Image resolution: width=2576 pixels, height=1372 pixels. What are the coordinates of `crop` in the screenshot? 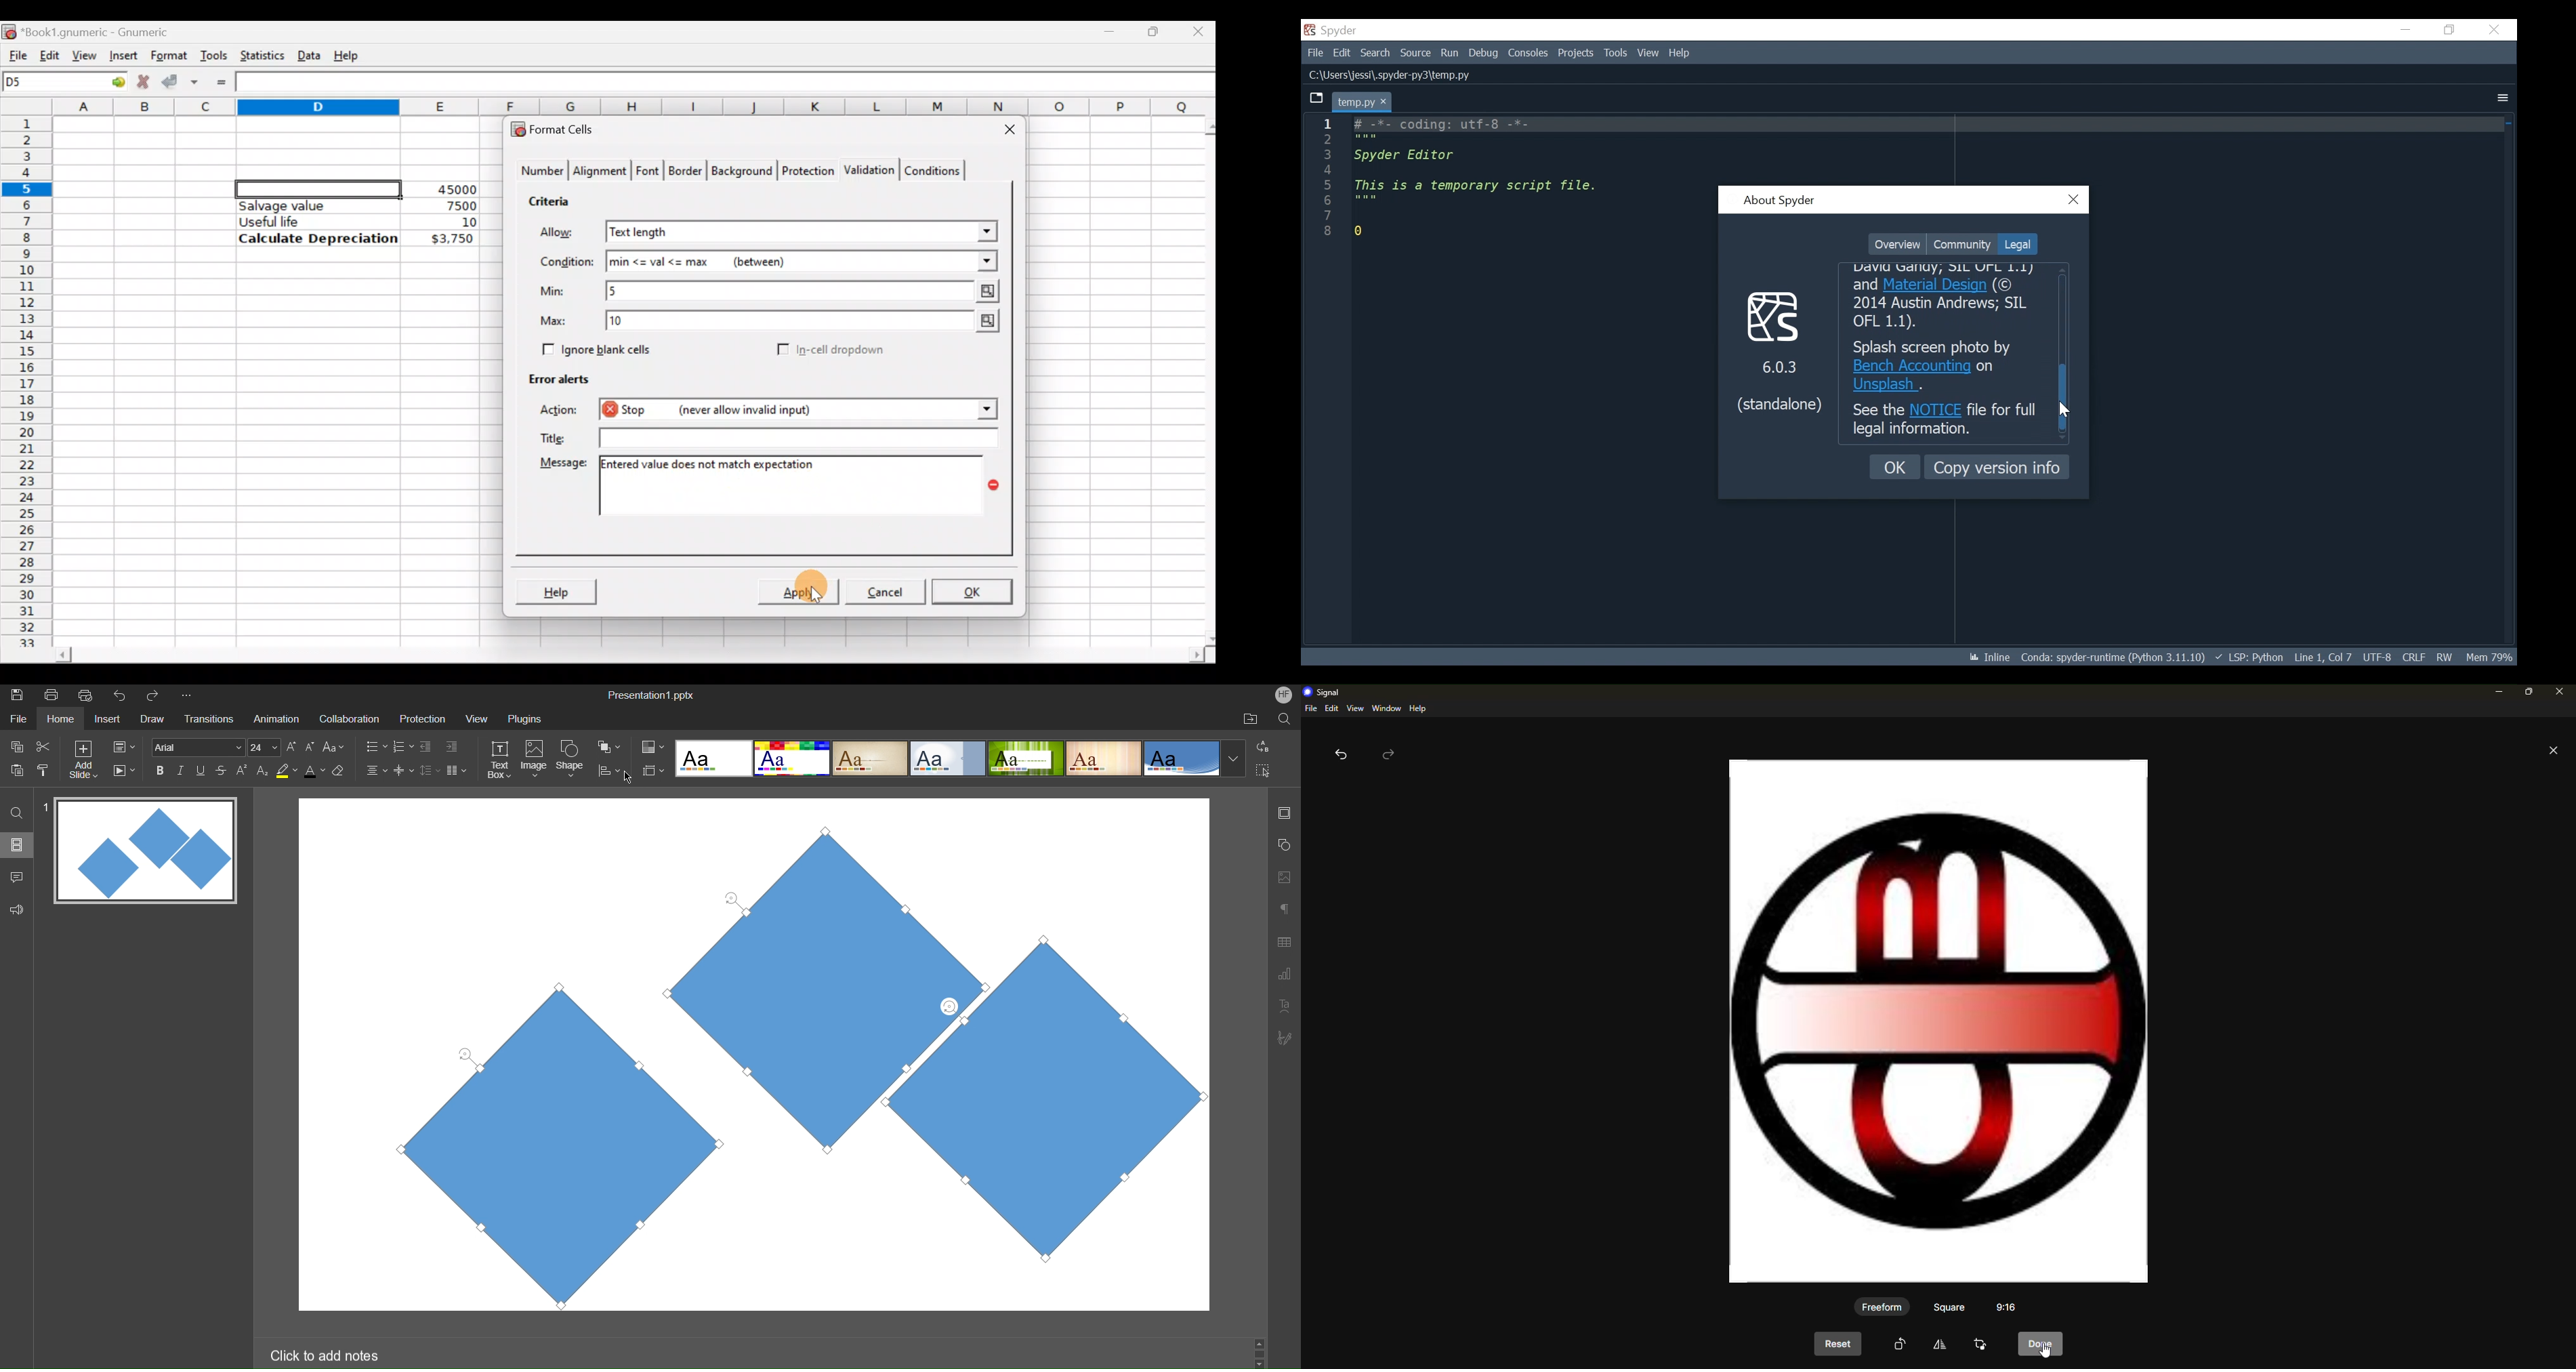 It's located at (1984, 1346).